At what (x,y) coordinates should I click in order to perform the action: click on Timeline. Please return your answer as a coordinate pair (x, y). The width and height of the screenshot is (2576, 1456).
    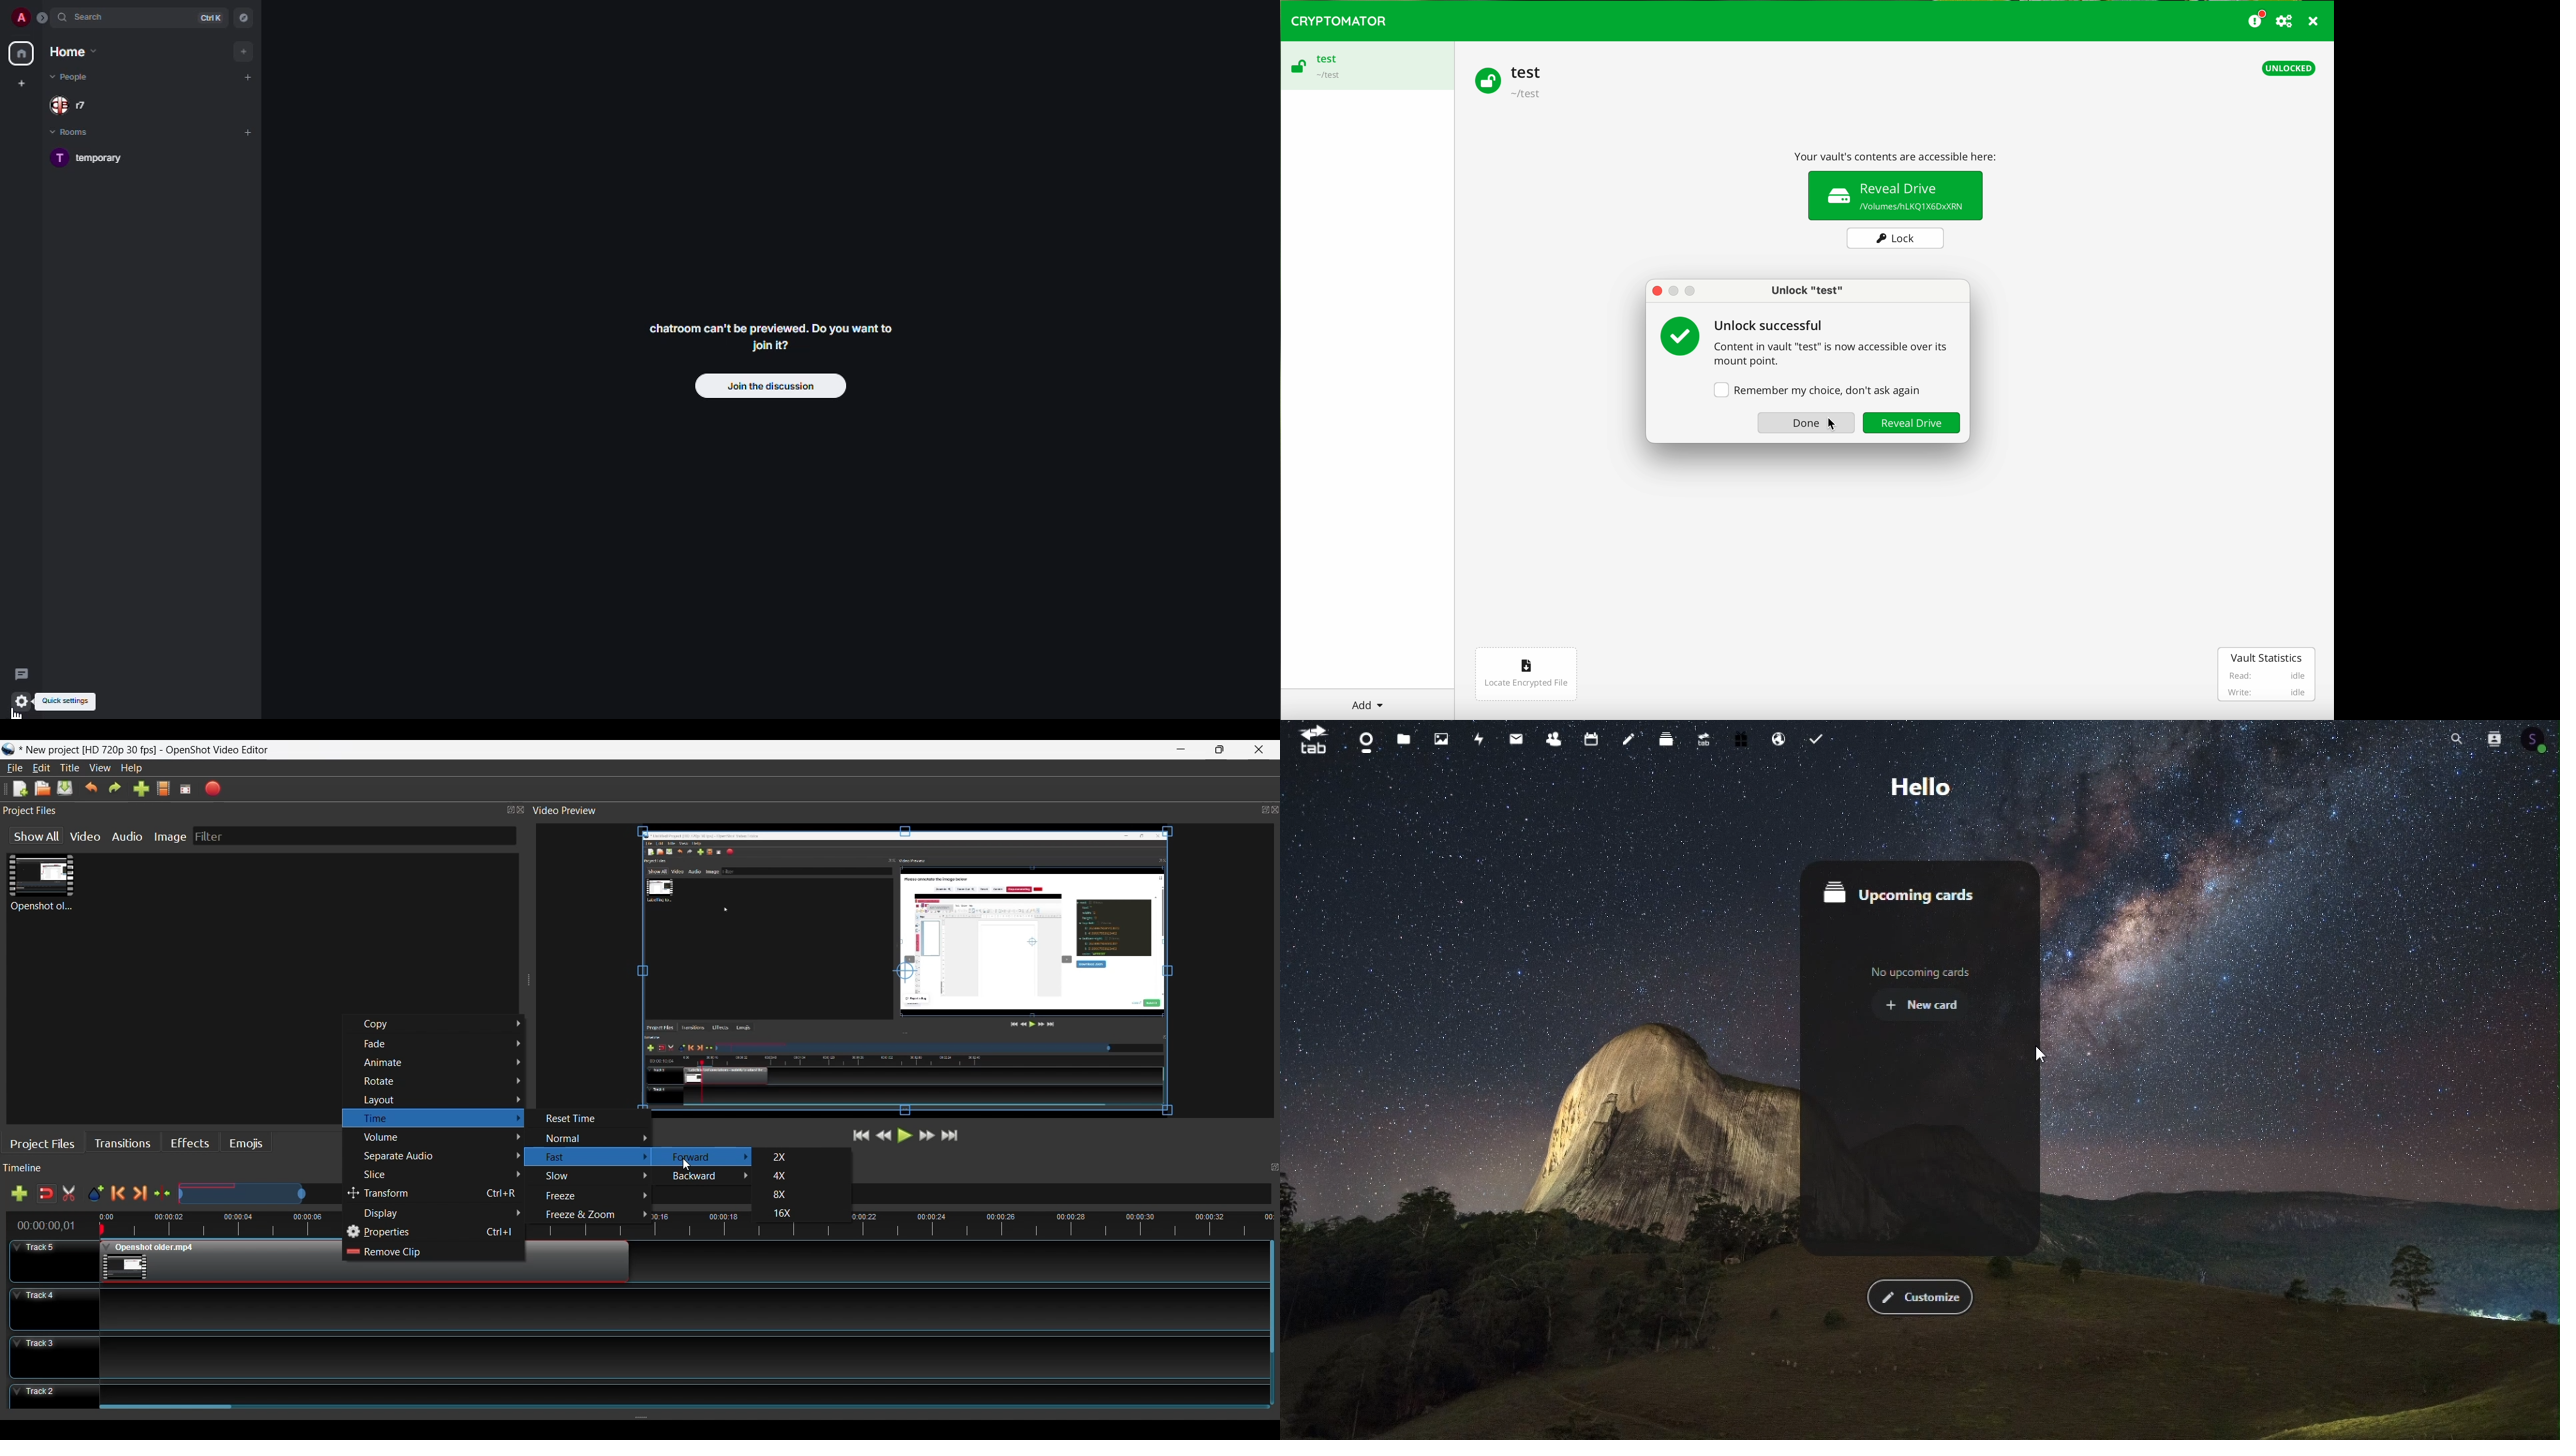
    Looking at the image, I should click on (173, 1223).